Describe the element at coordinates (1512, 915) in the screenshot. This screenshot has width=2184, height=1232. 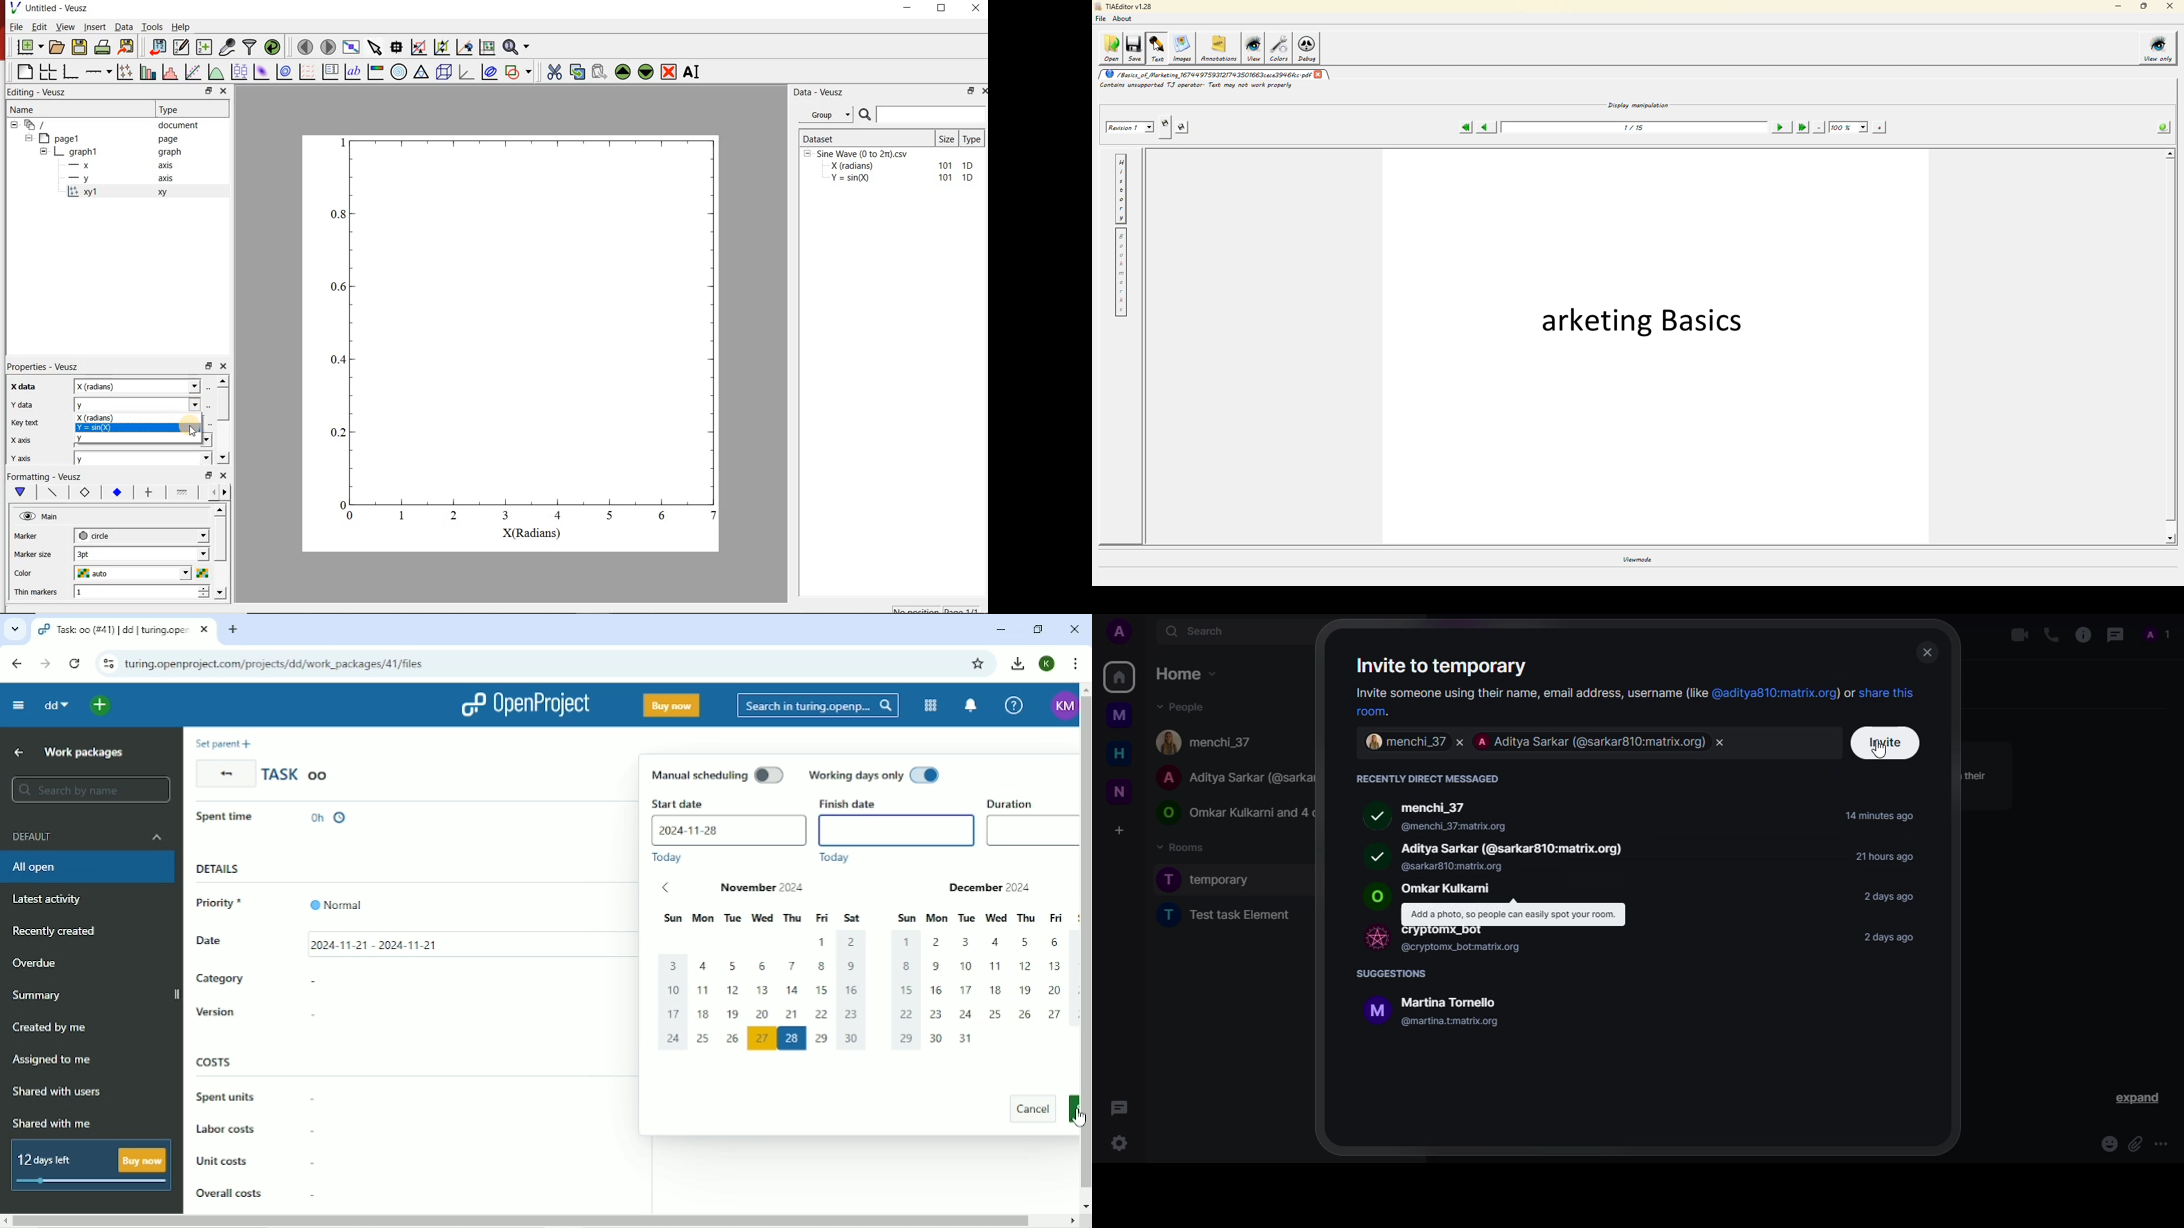
I see `| Add a photo, 50 people can easily spot your room.` at that location.